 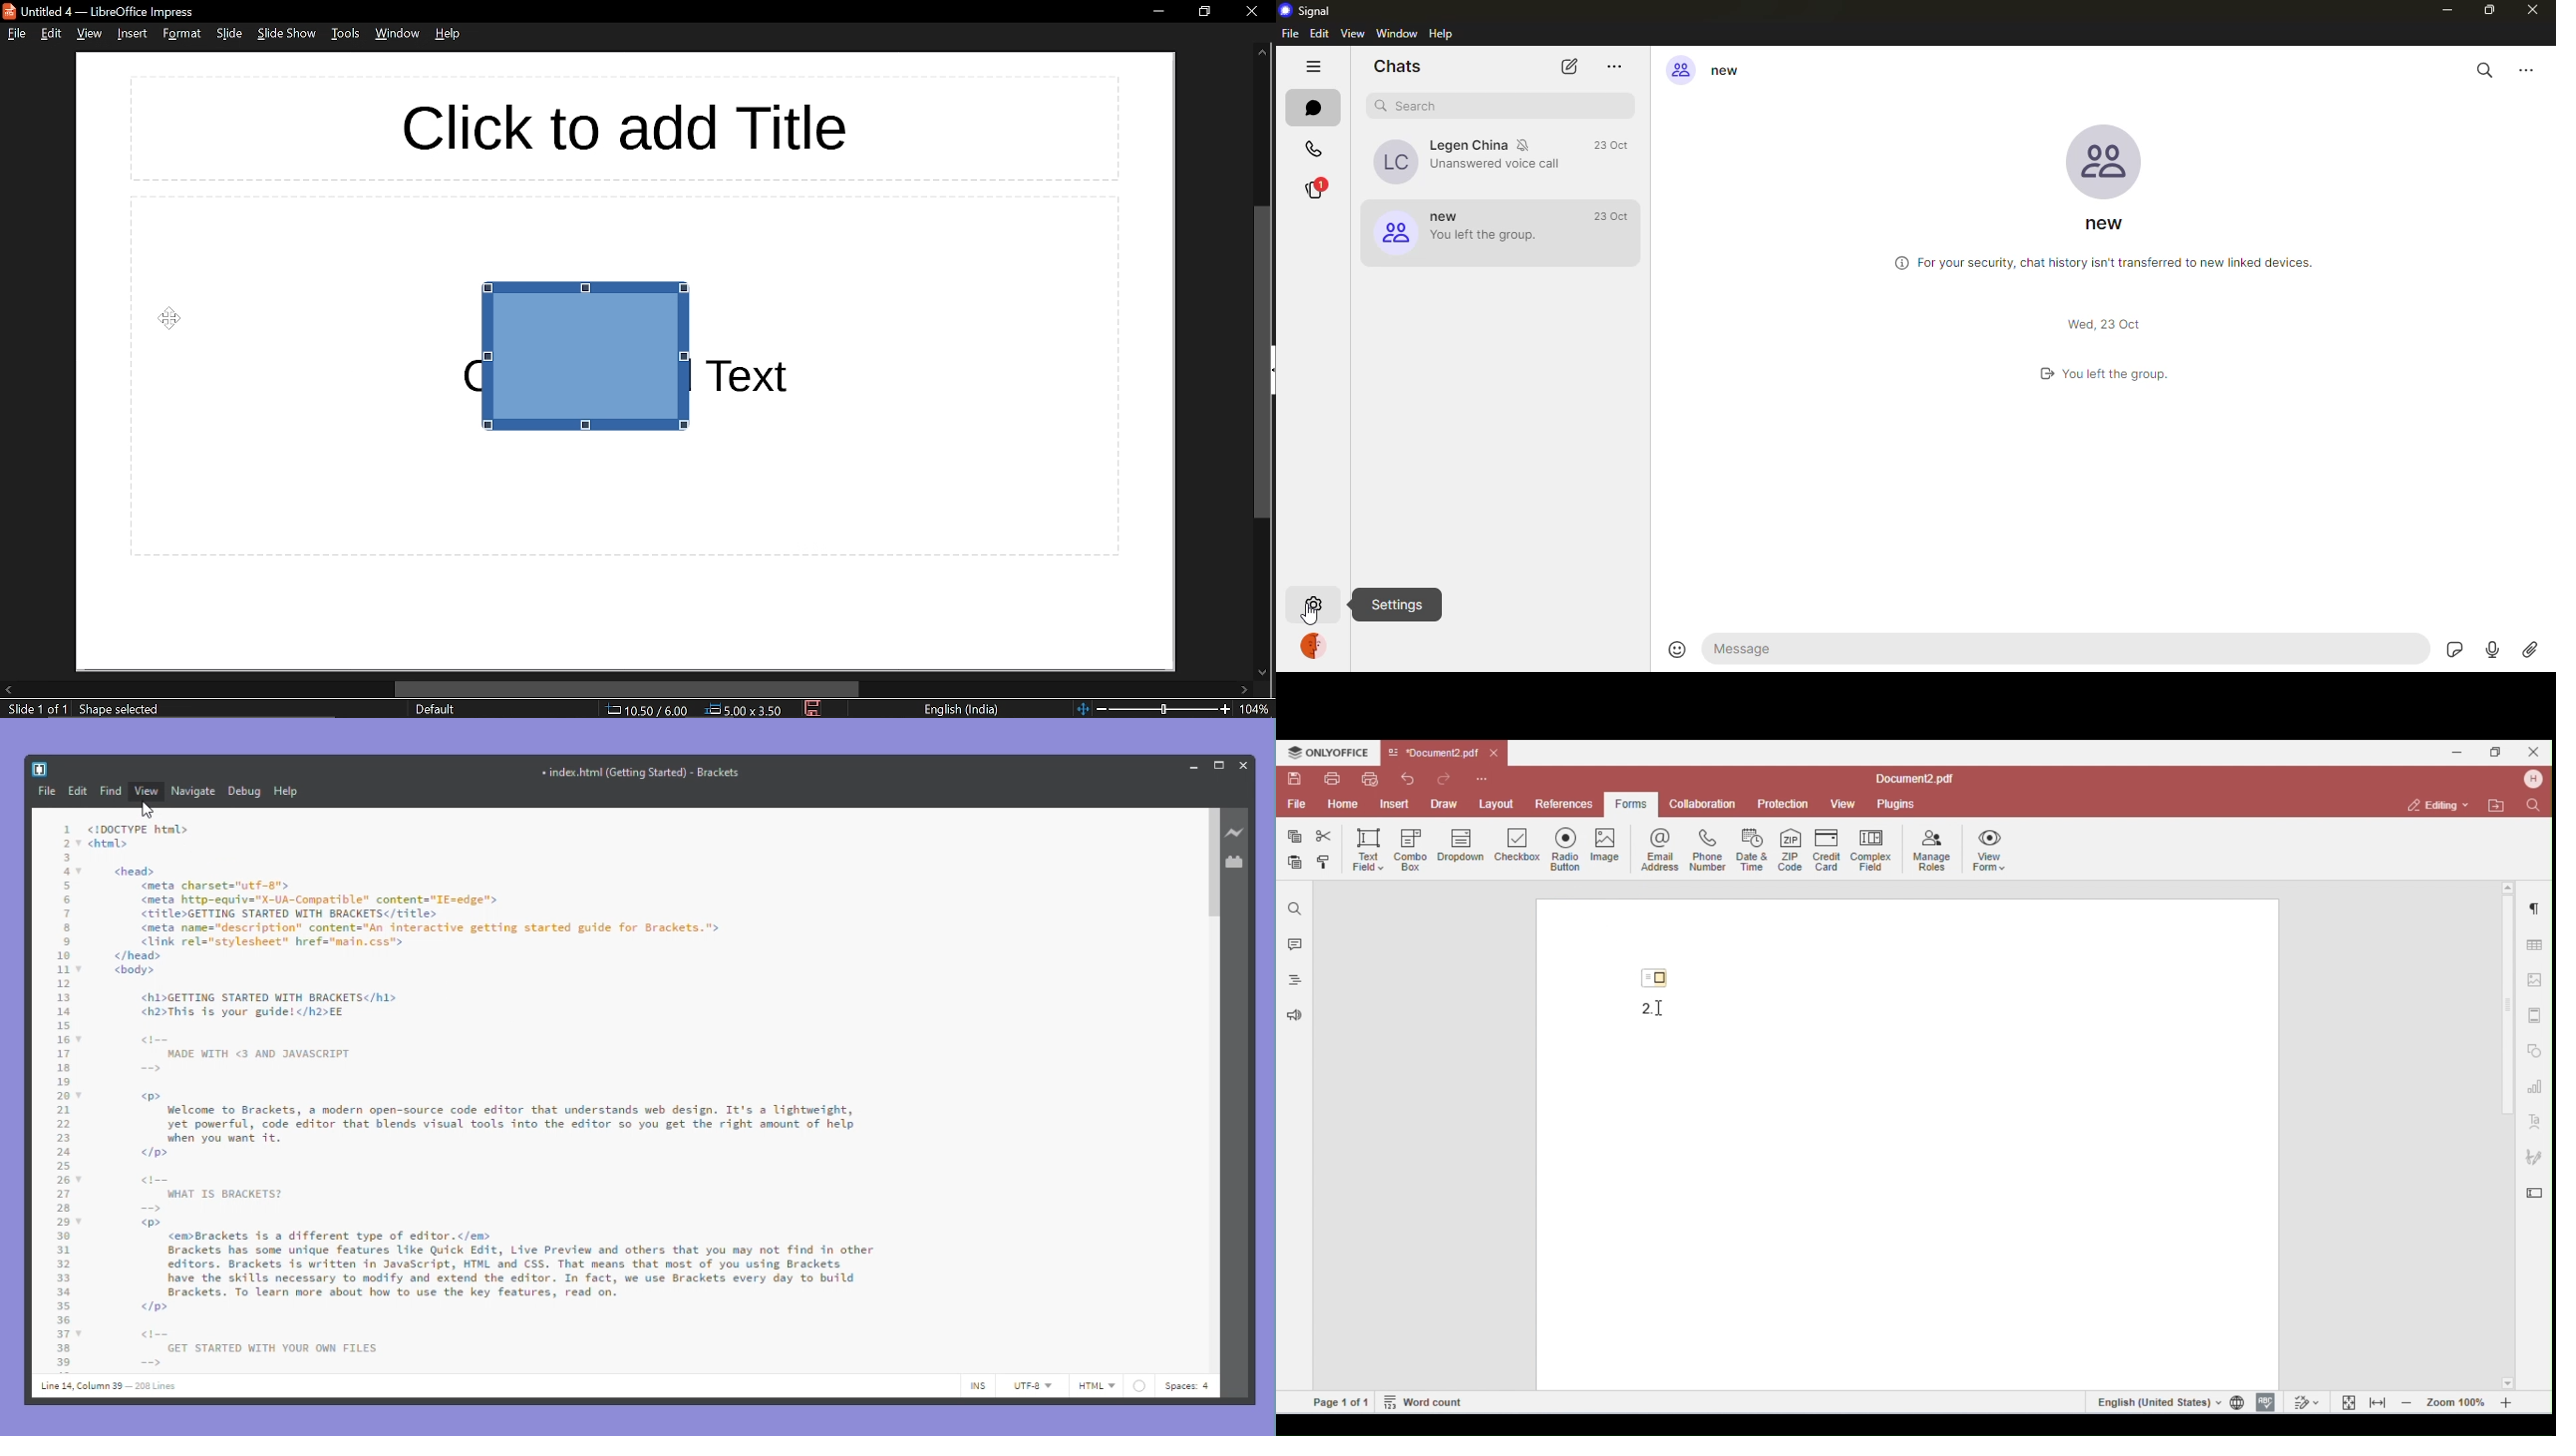 I want to click on Vertical scrollbar, so click(x=1212, y=865).